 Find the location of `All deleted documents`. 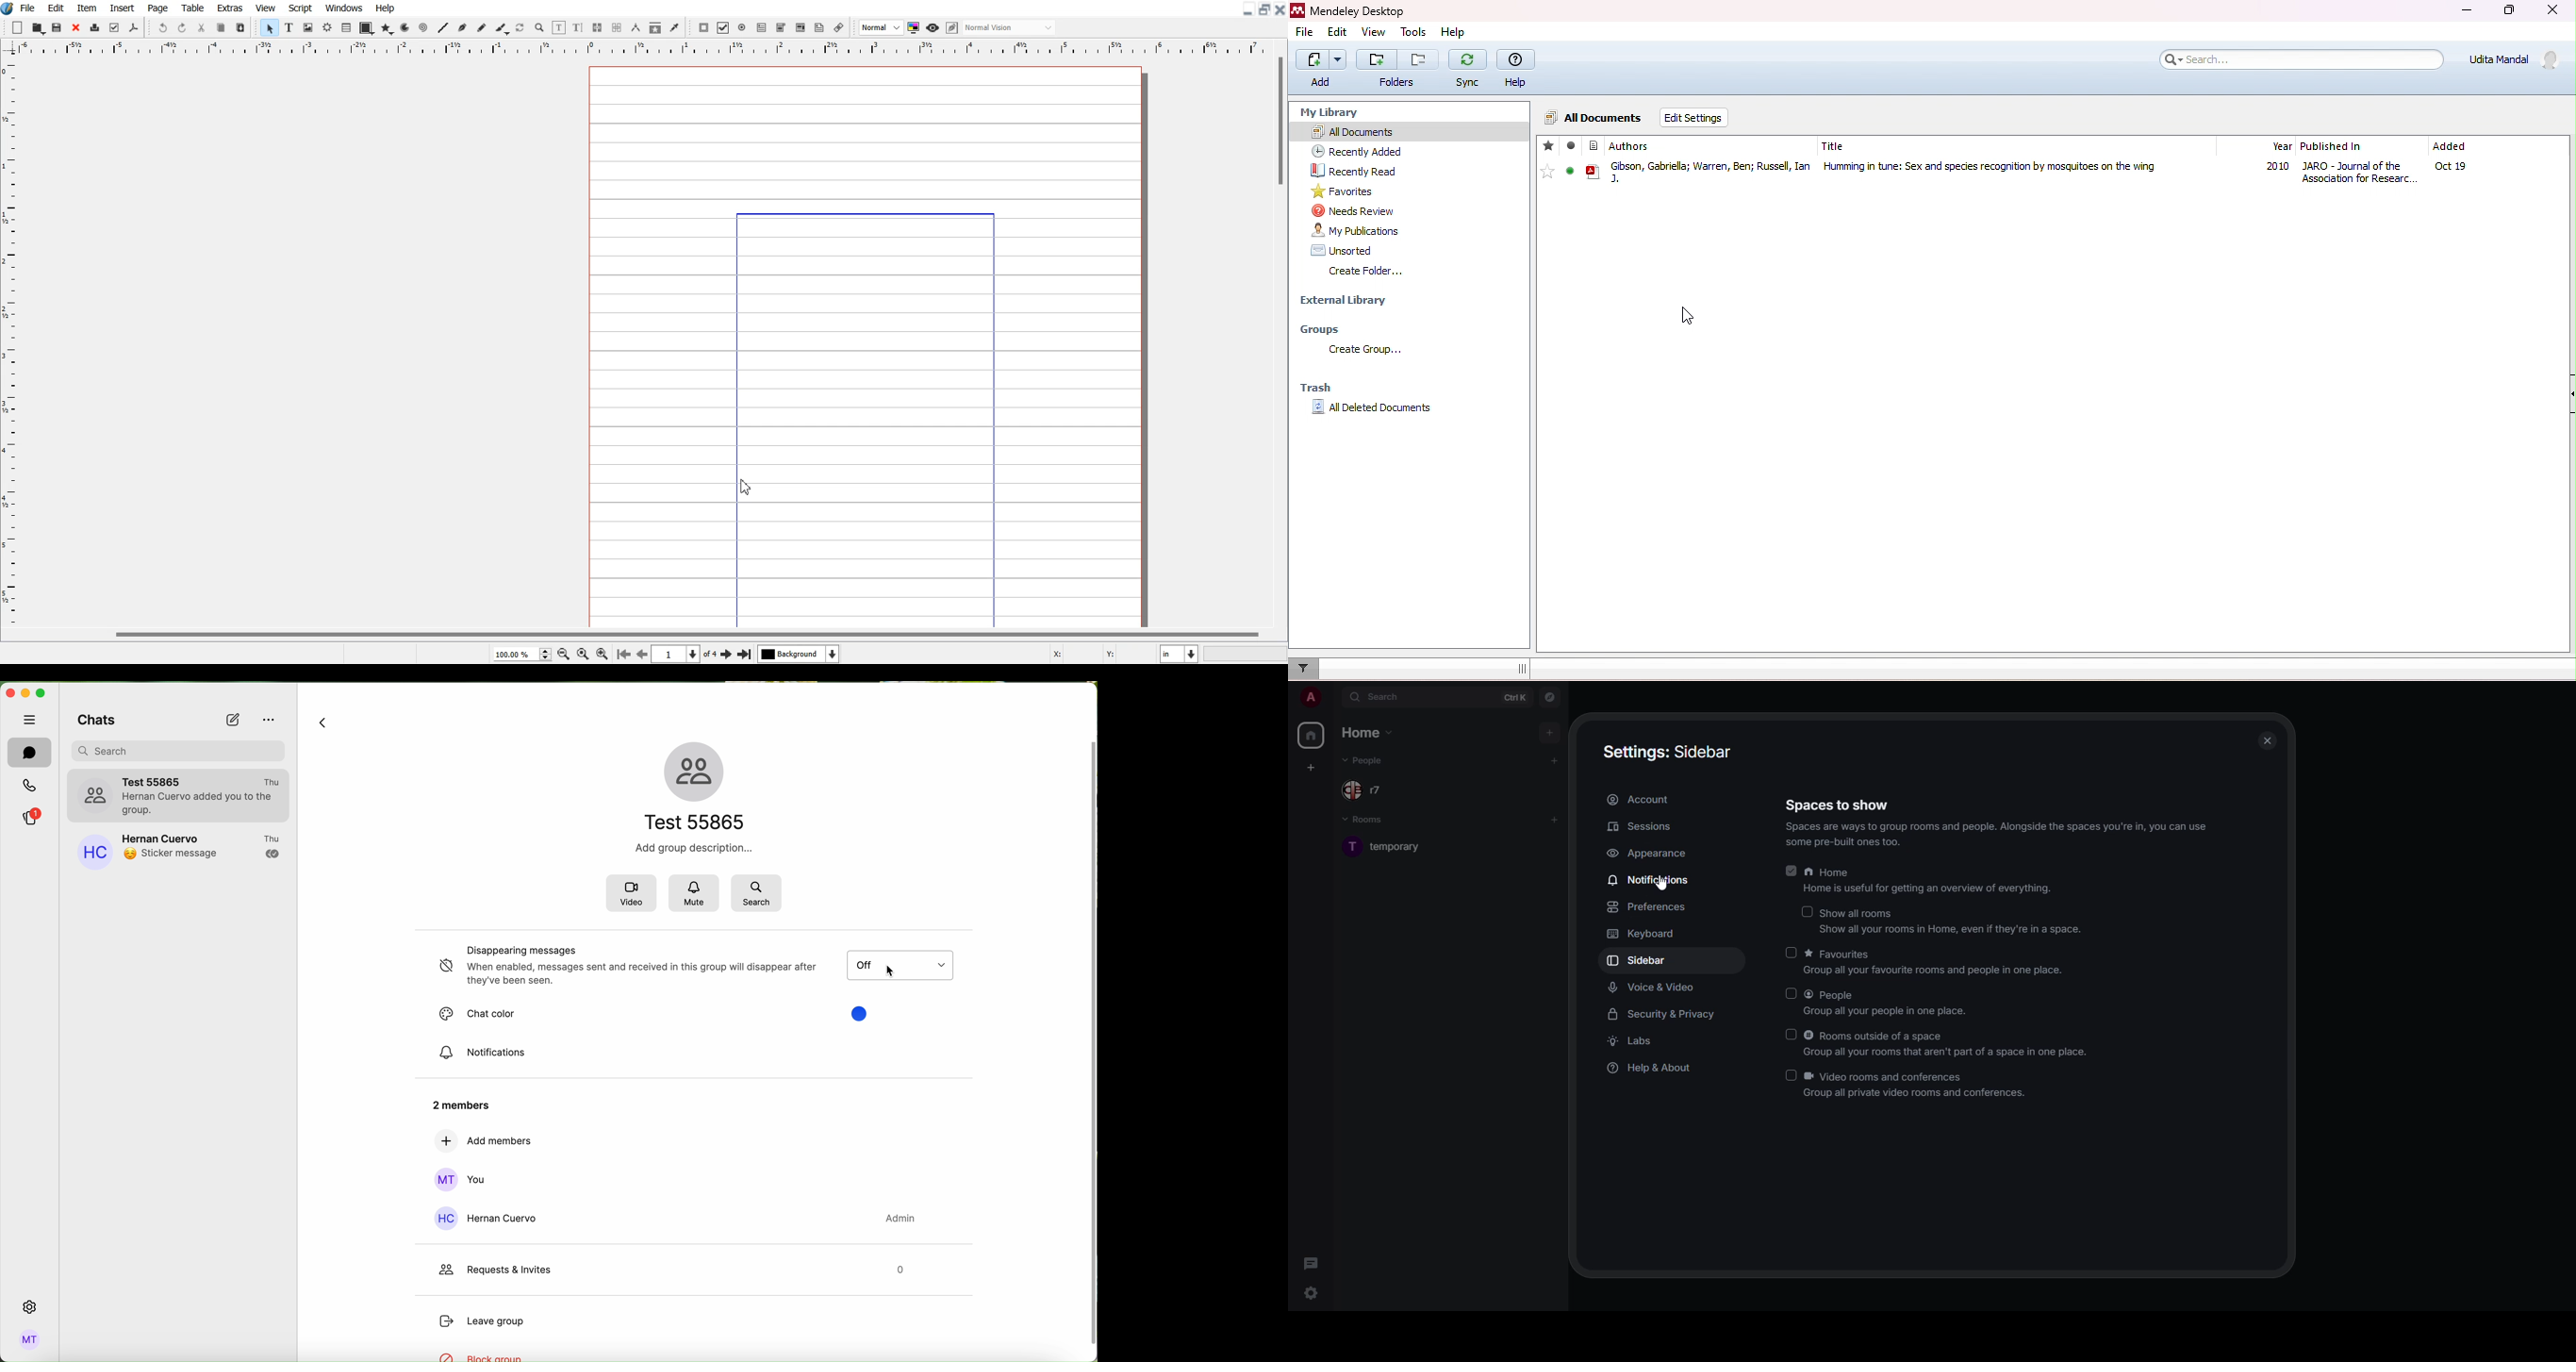

All deleted documents is located at coordinates (1375, 407).